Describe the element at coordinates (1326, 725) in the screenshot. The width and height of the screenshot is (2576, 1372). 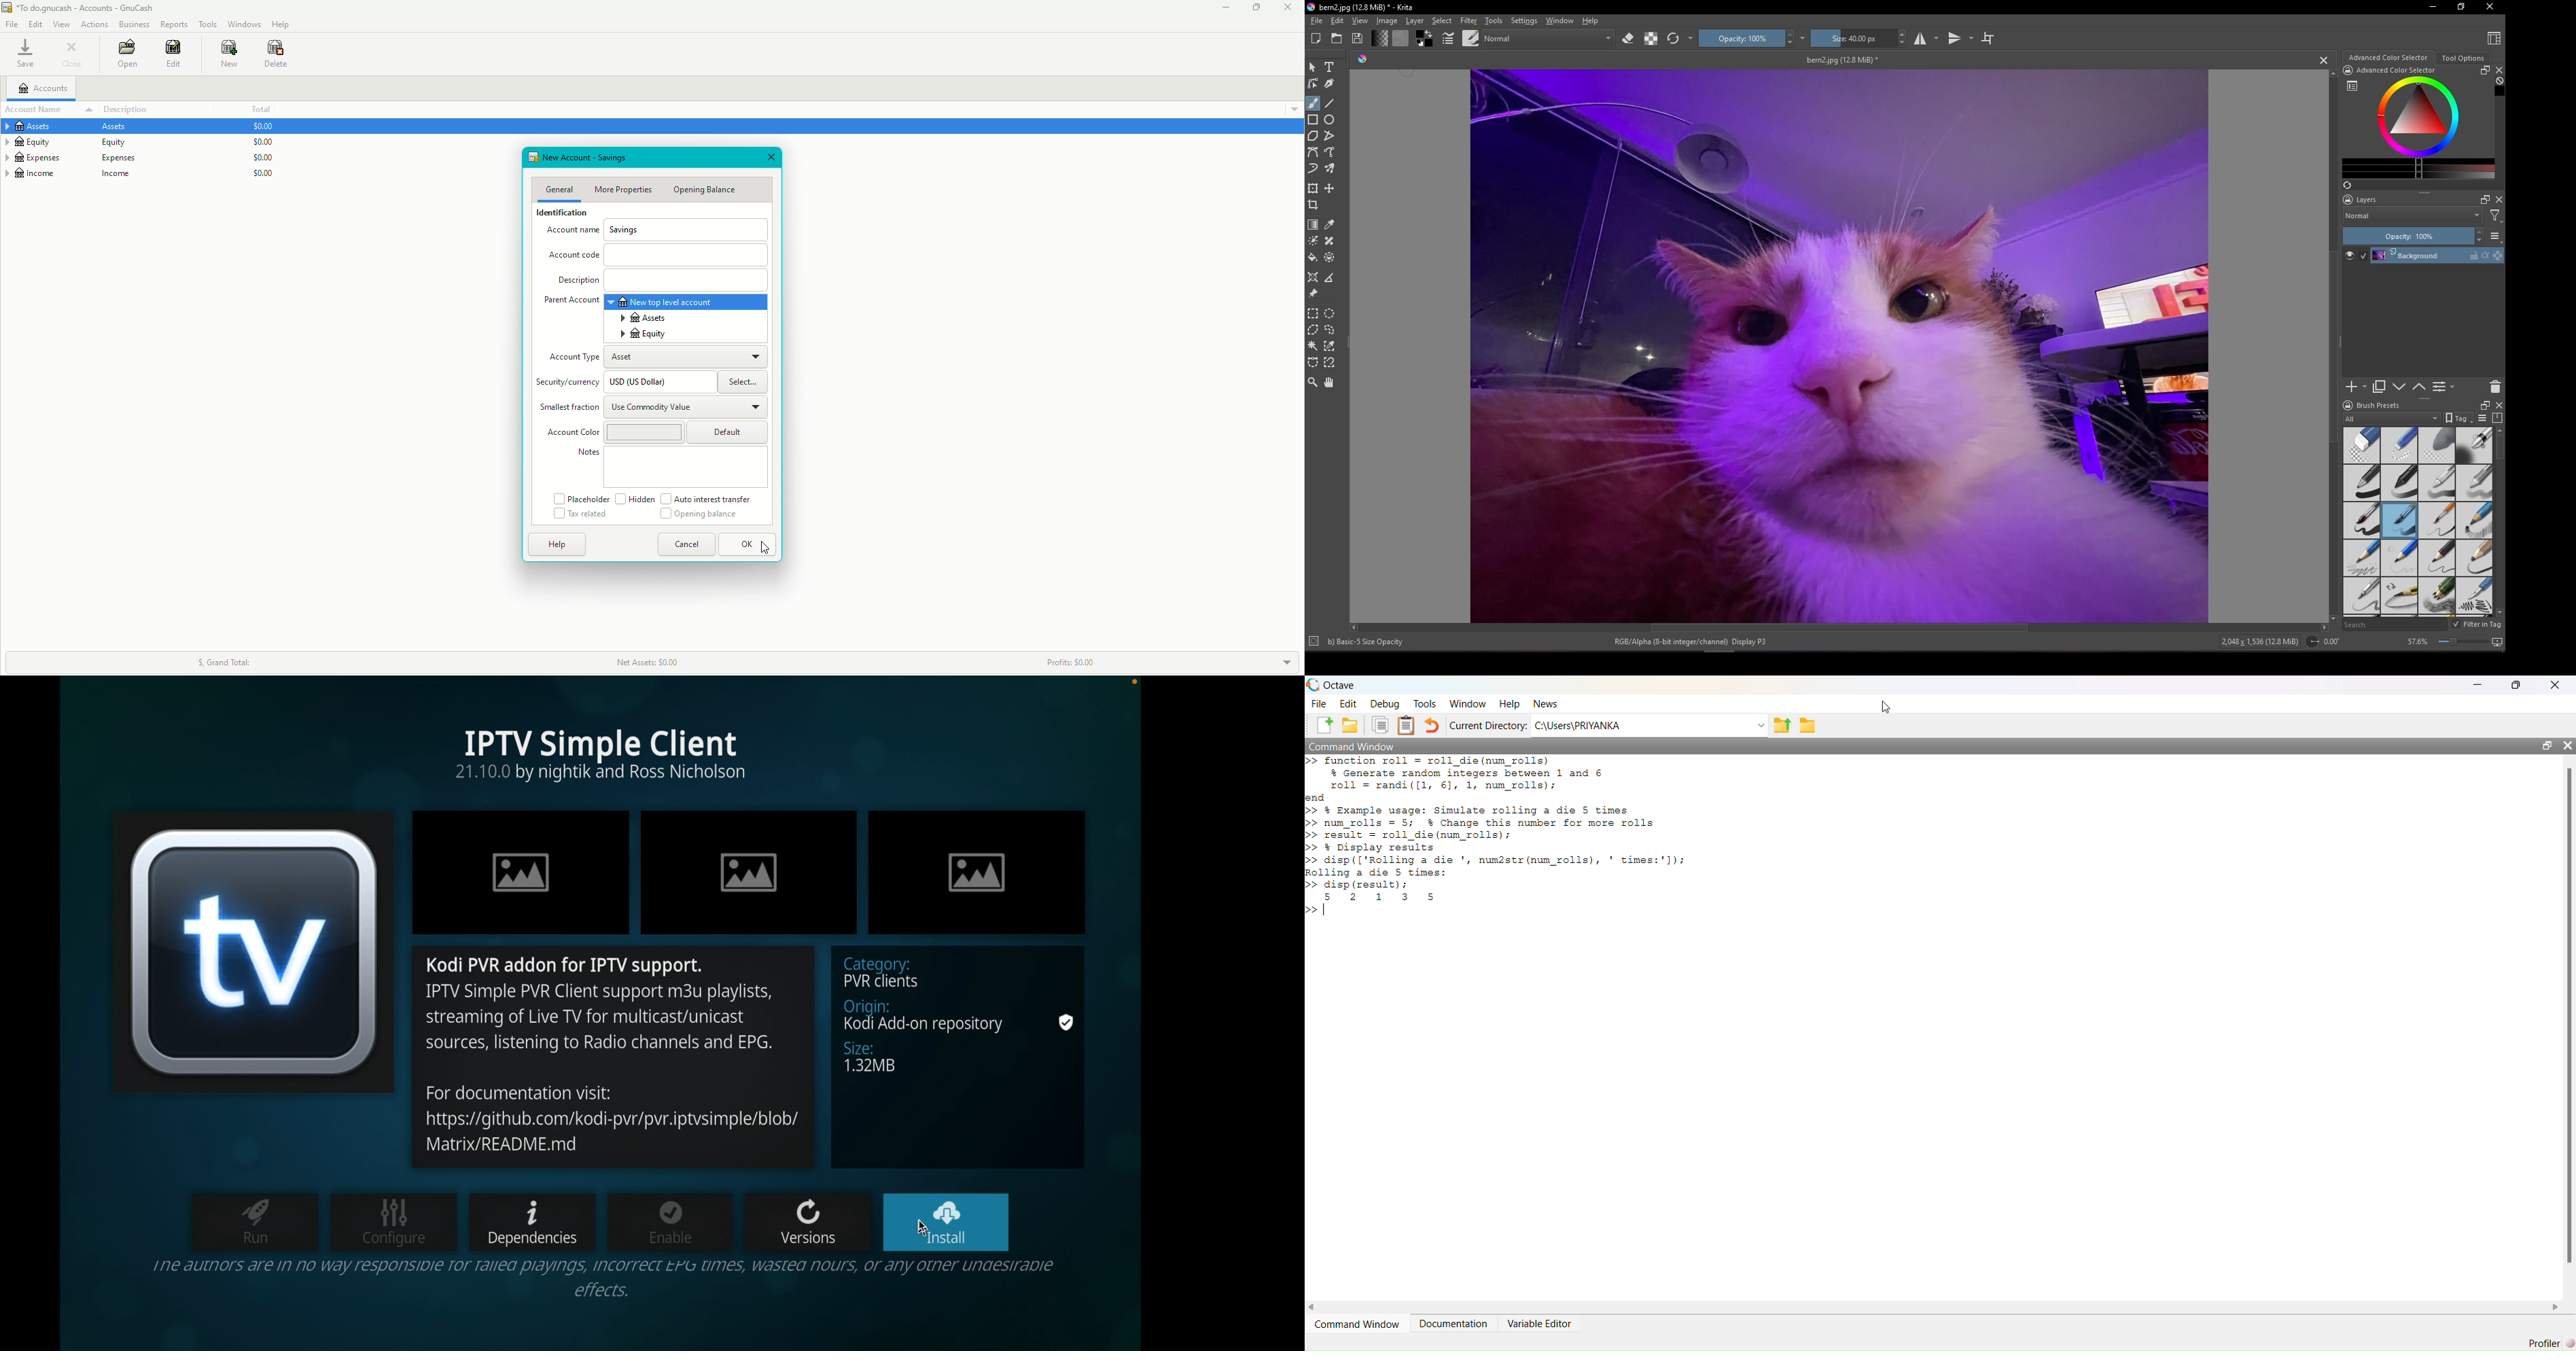
I see `add file` at that location.